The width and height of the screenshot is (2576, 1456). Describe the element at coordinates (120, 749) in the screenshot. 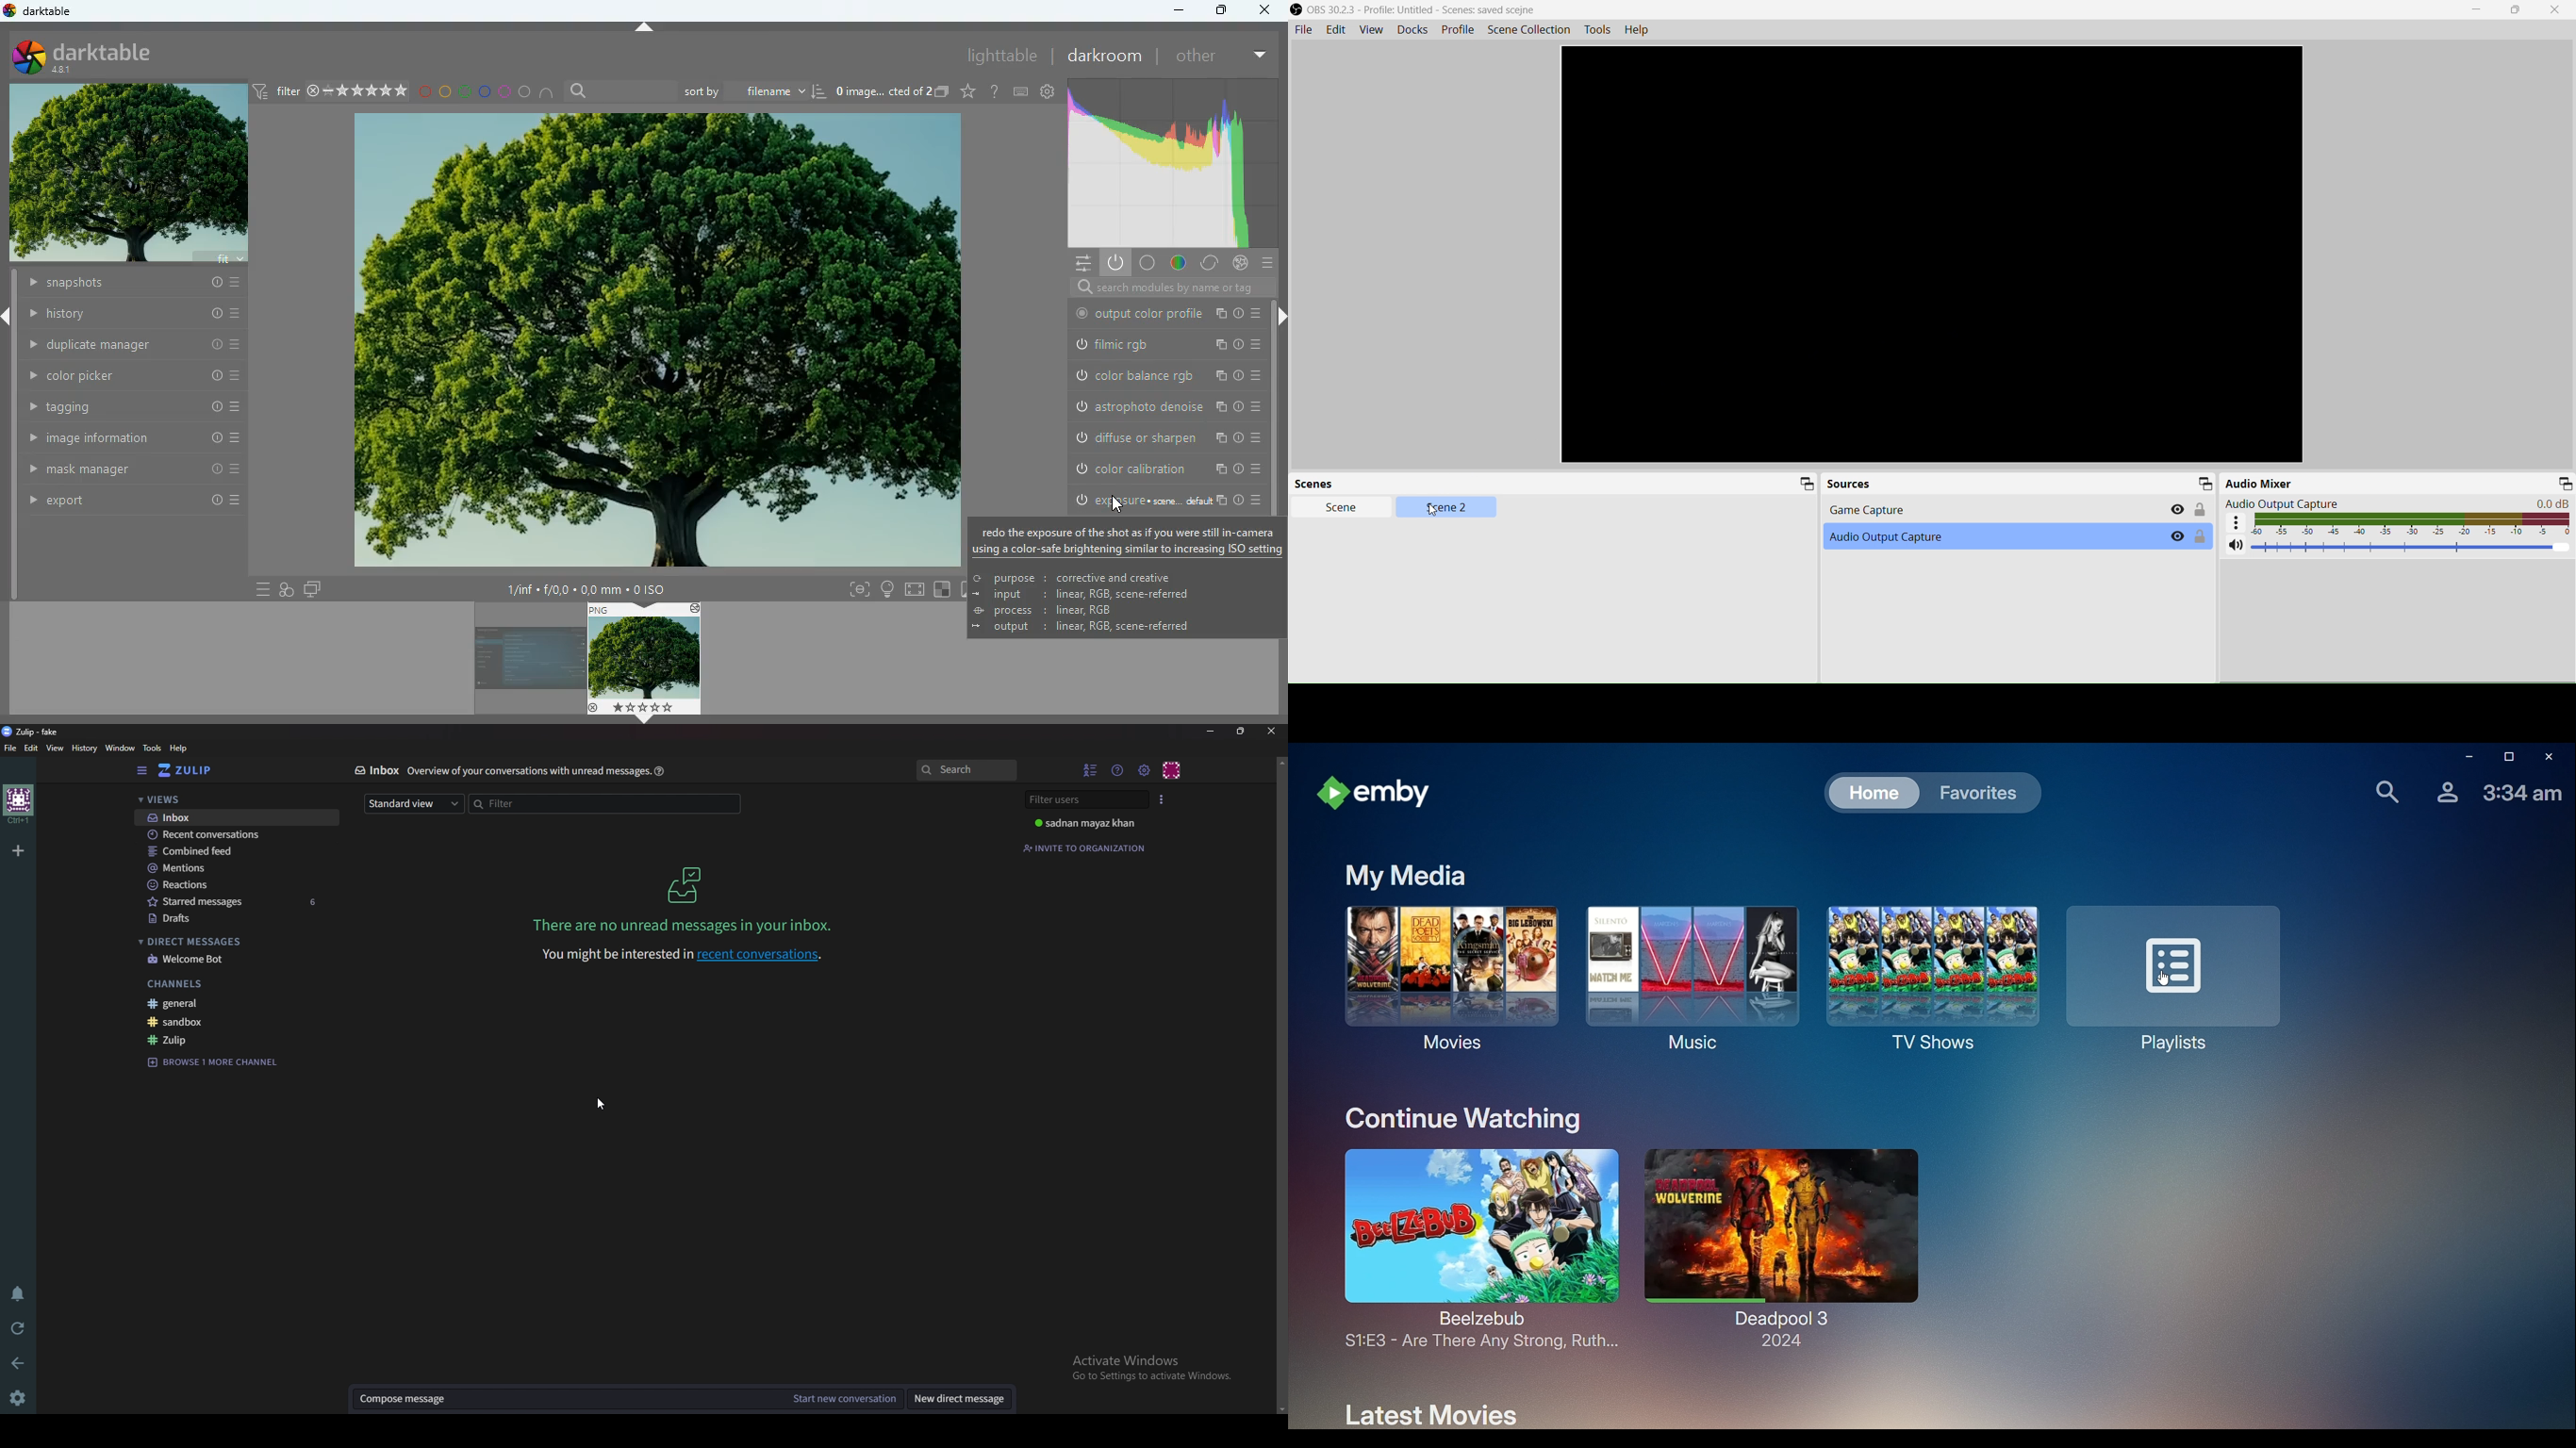

I see `Window` at that location.